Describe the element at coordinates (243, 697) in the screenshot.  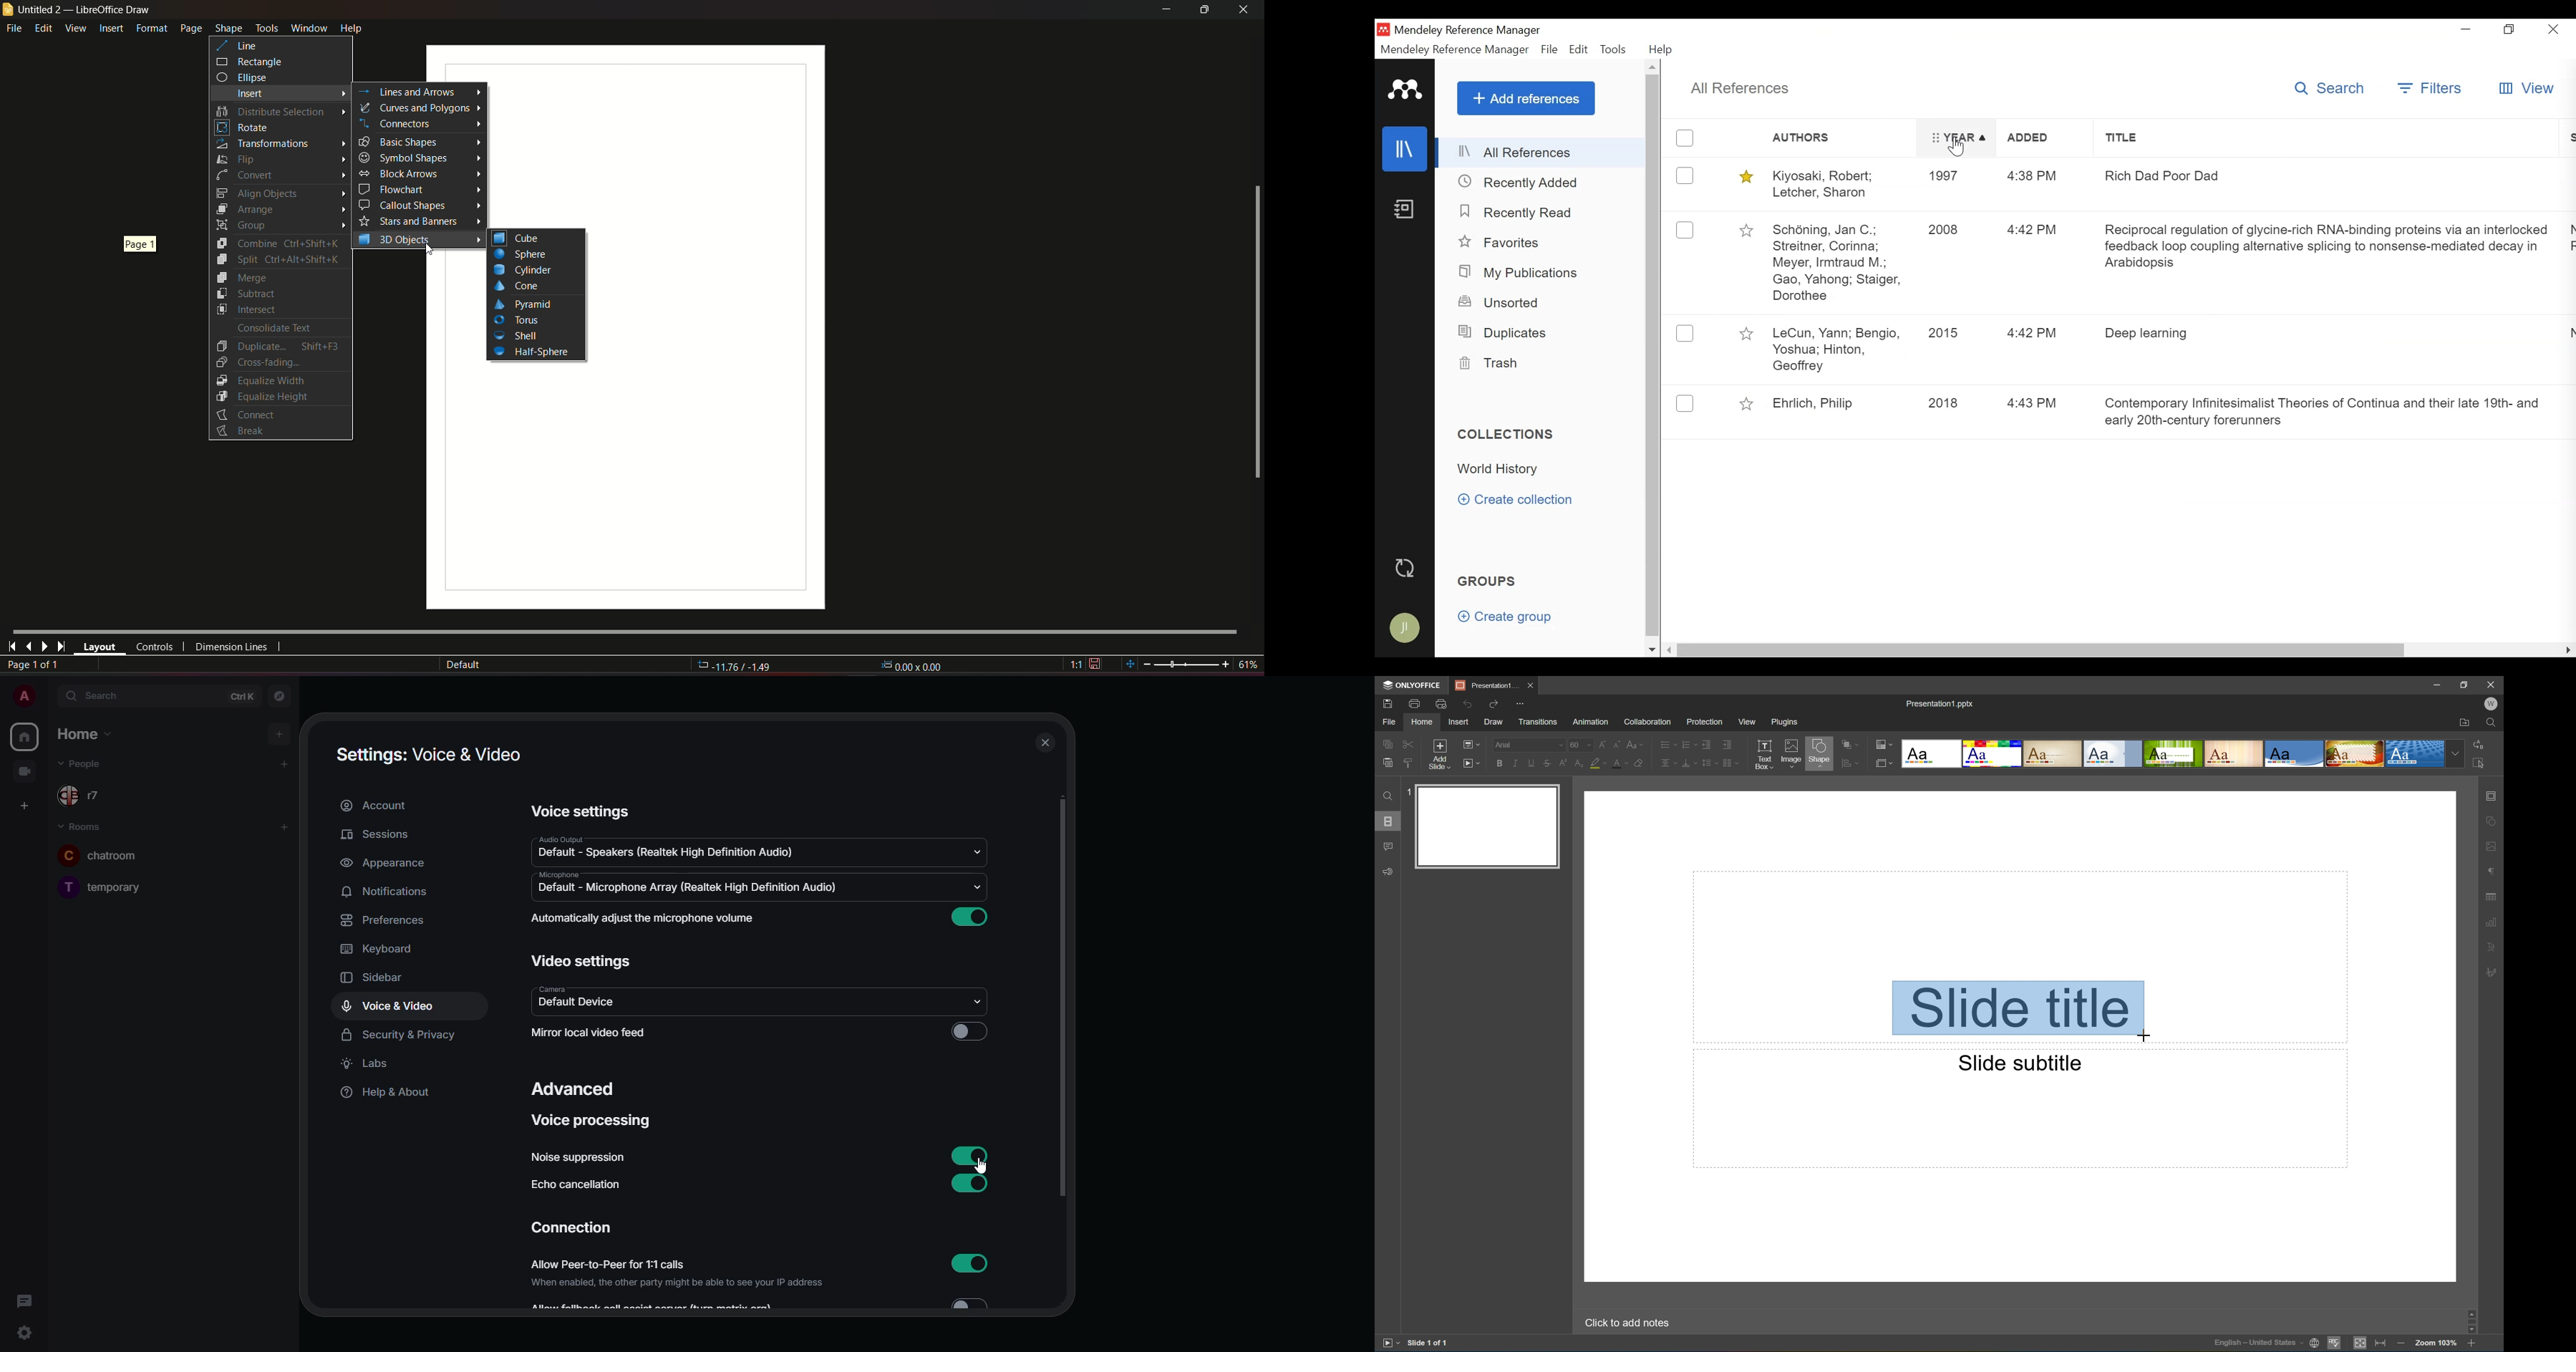
I see `ctrl K` at that location.